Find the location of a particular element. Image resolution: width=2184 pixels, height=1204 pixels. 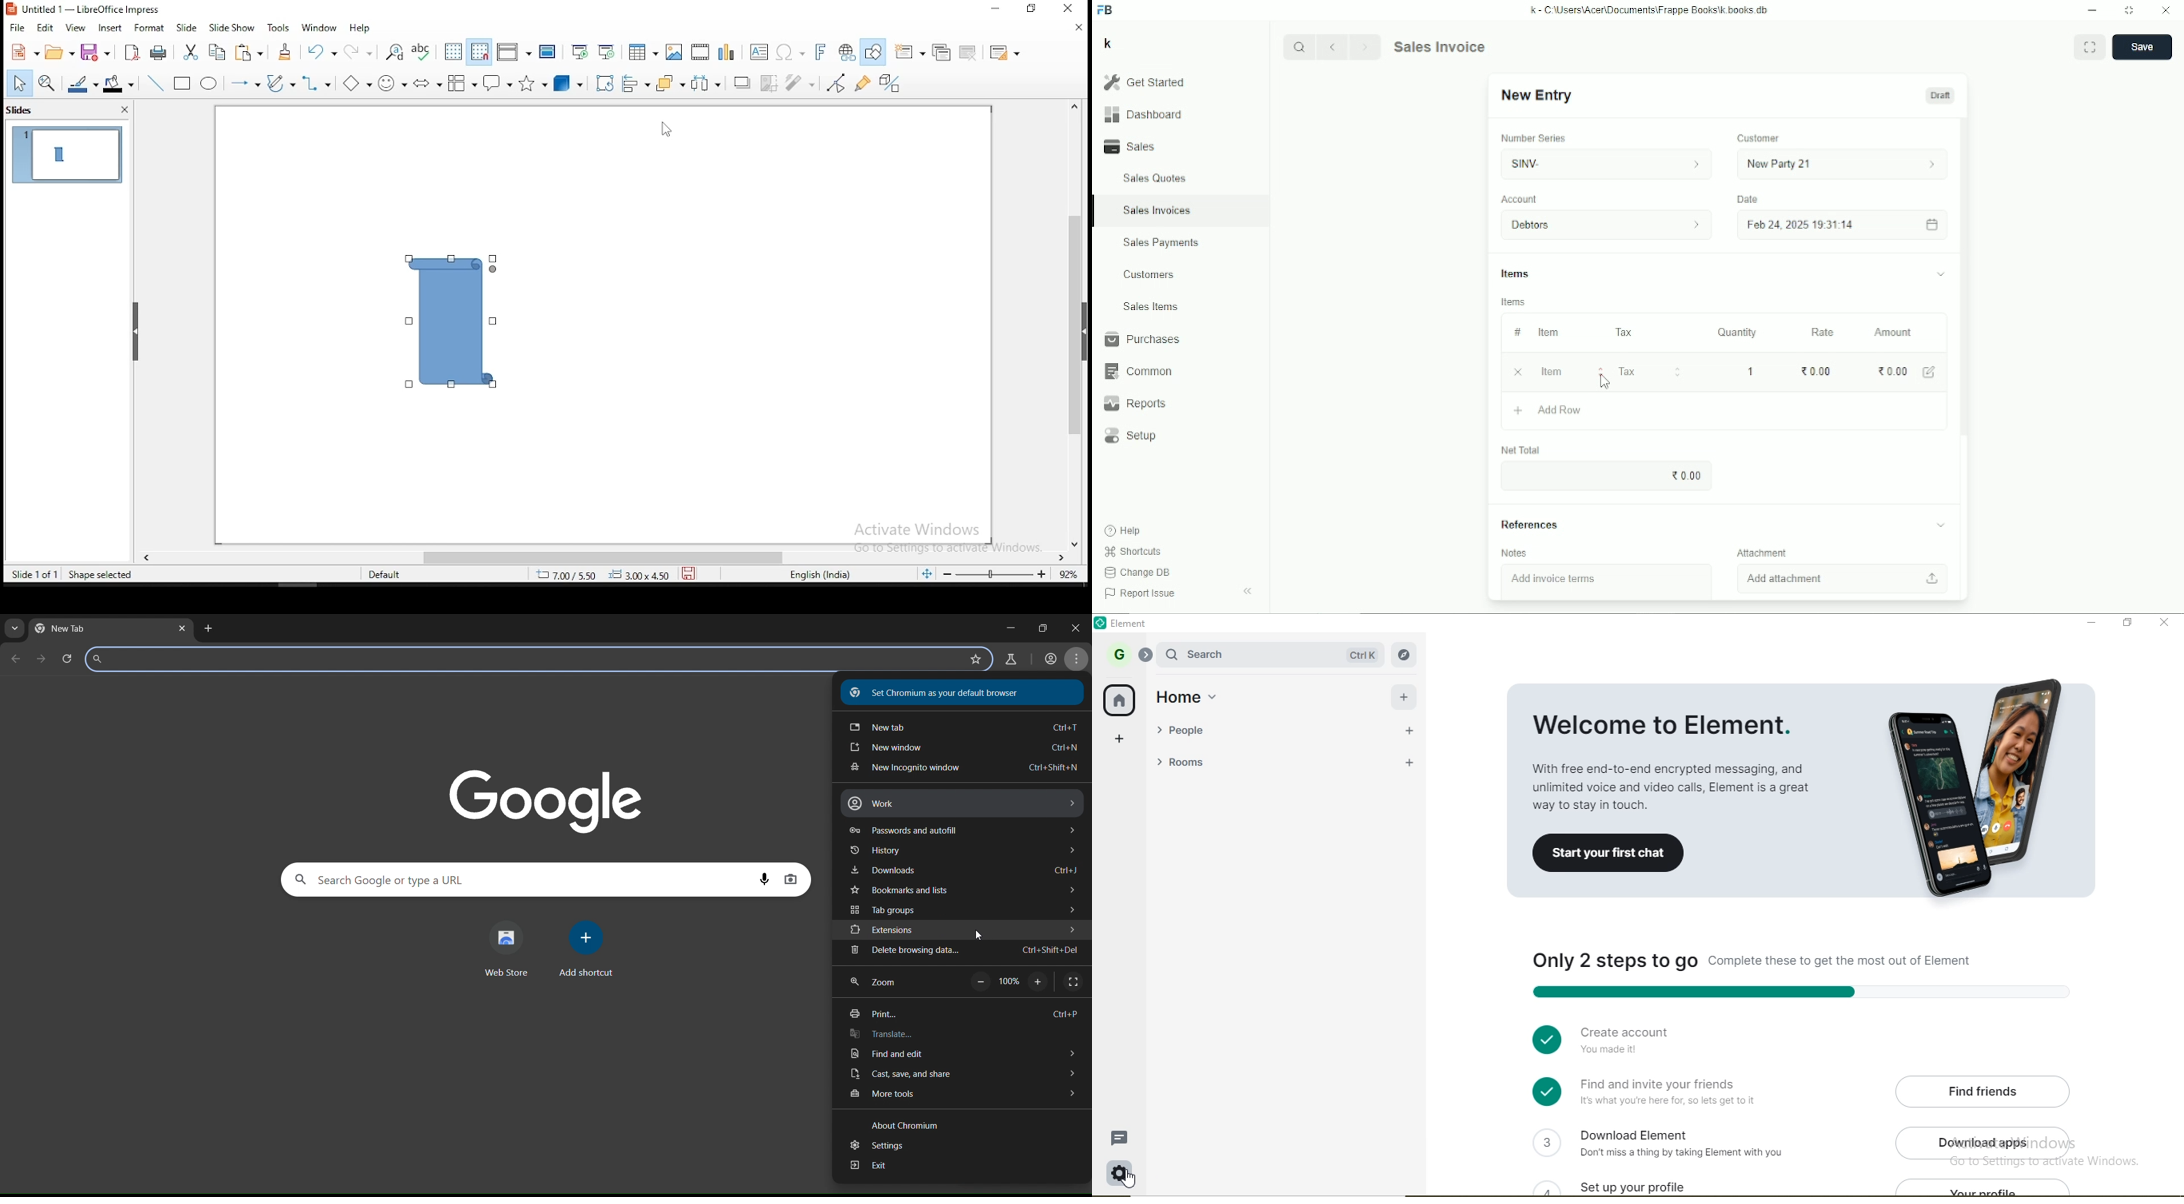

Net total is located at coordinates (1521, 450).